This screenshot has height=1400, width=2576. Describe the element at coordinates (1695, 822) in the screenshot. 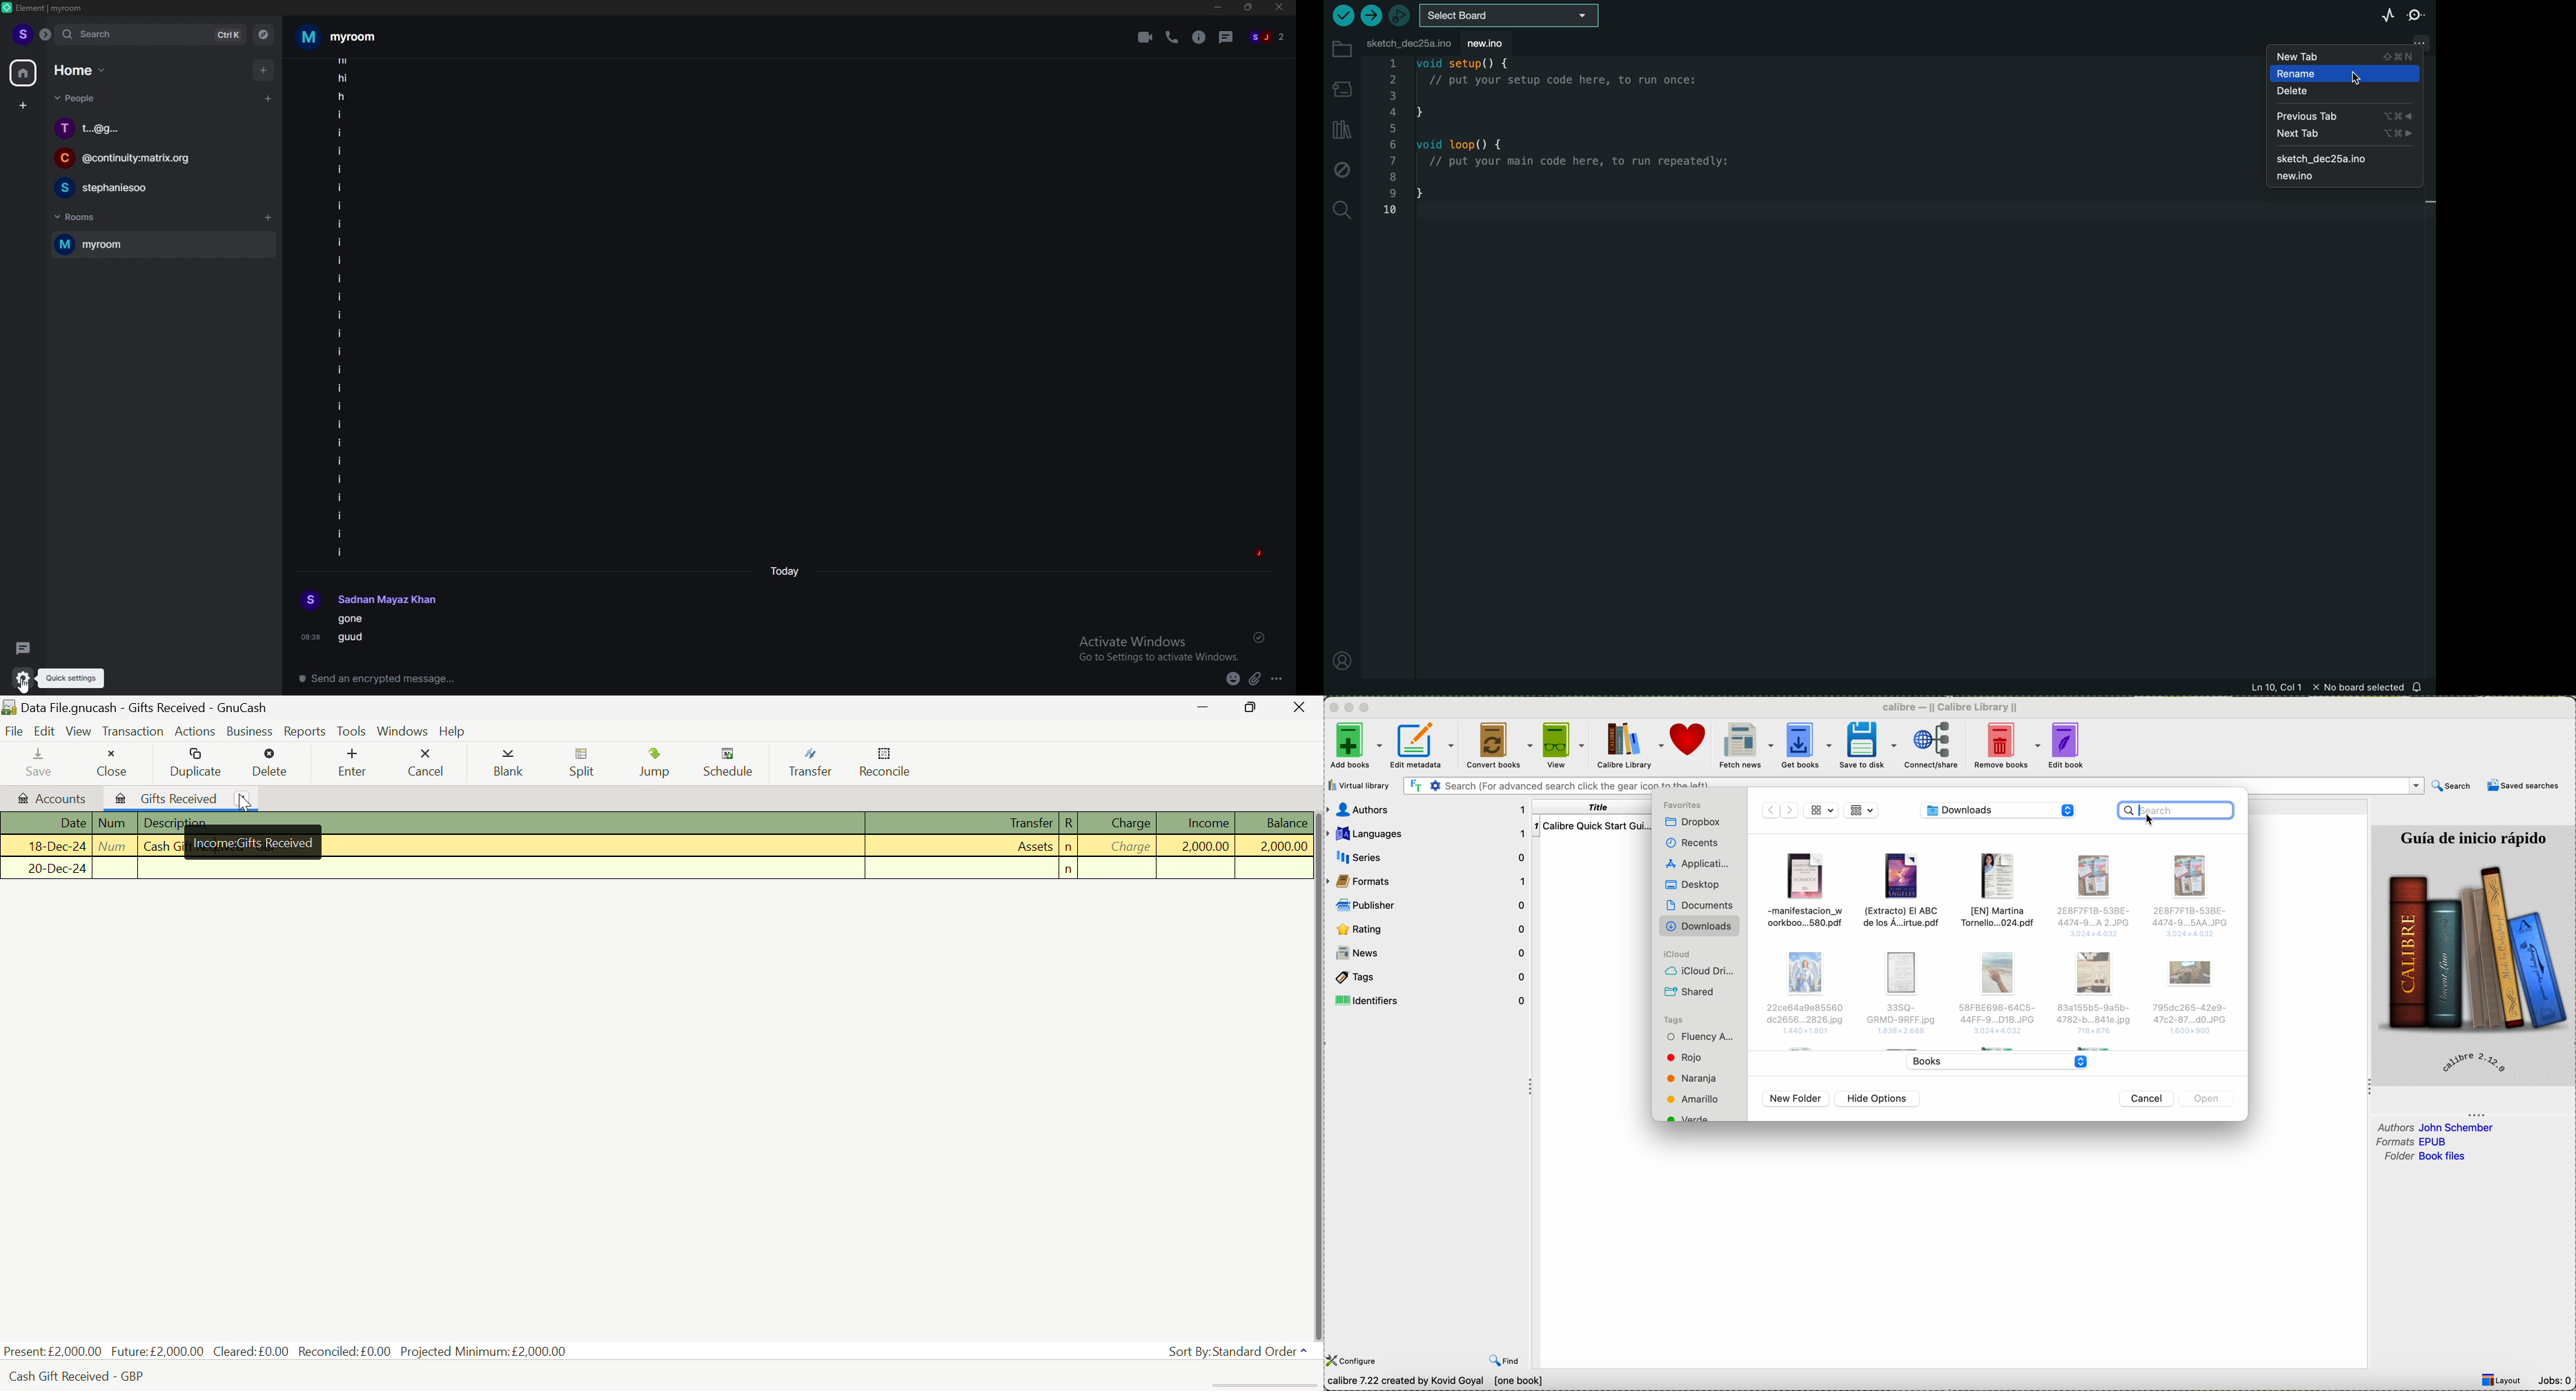

I see `Dropbox` at that location.